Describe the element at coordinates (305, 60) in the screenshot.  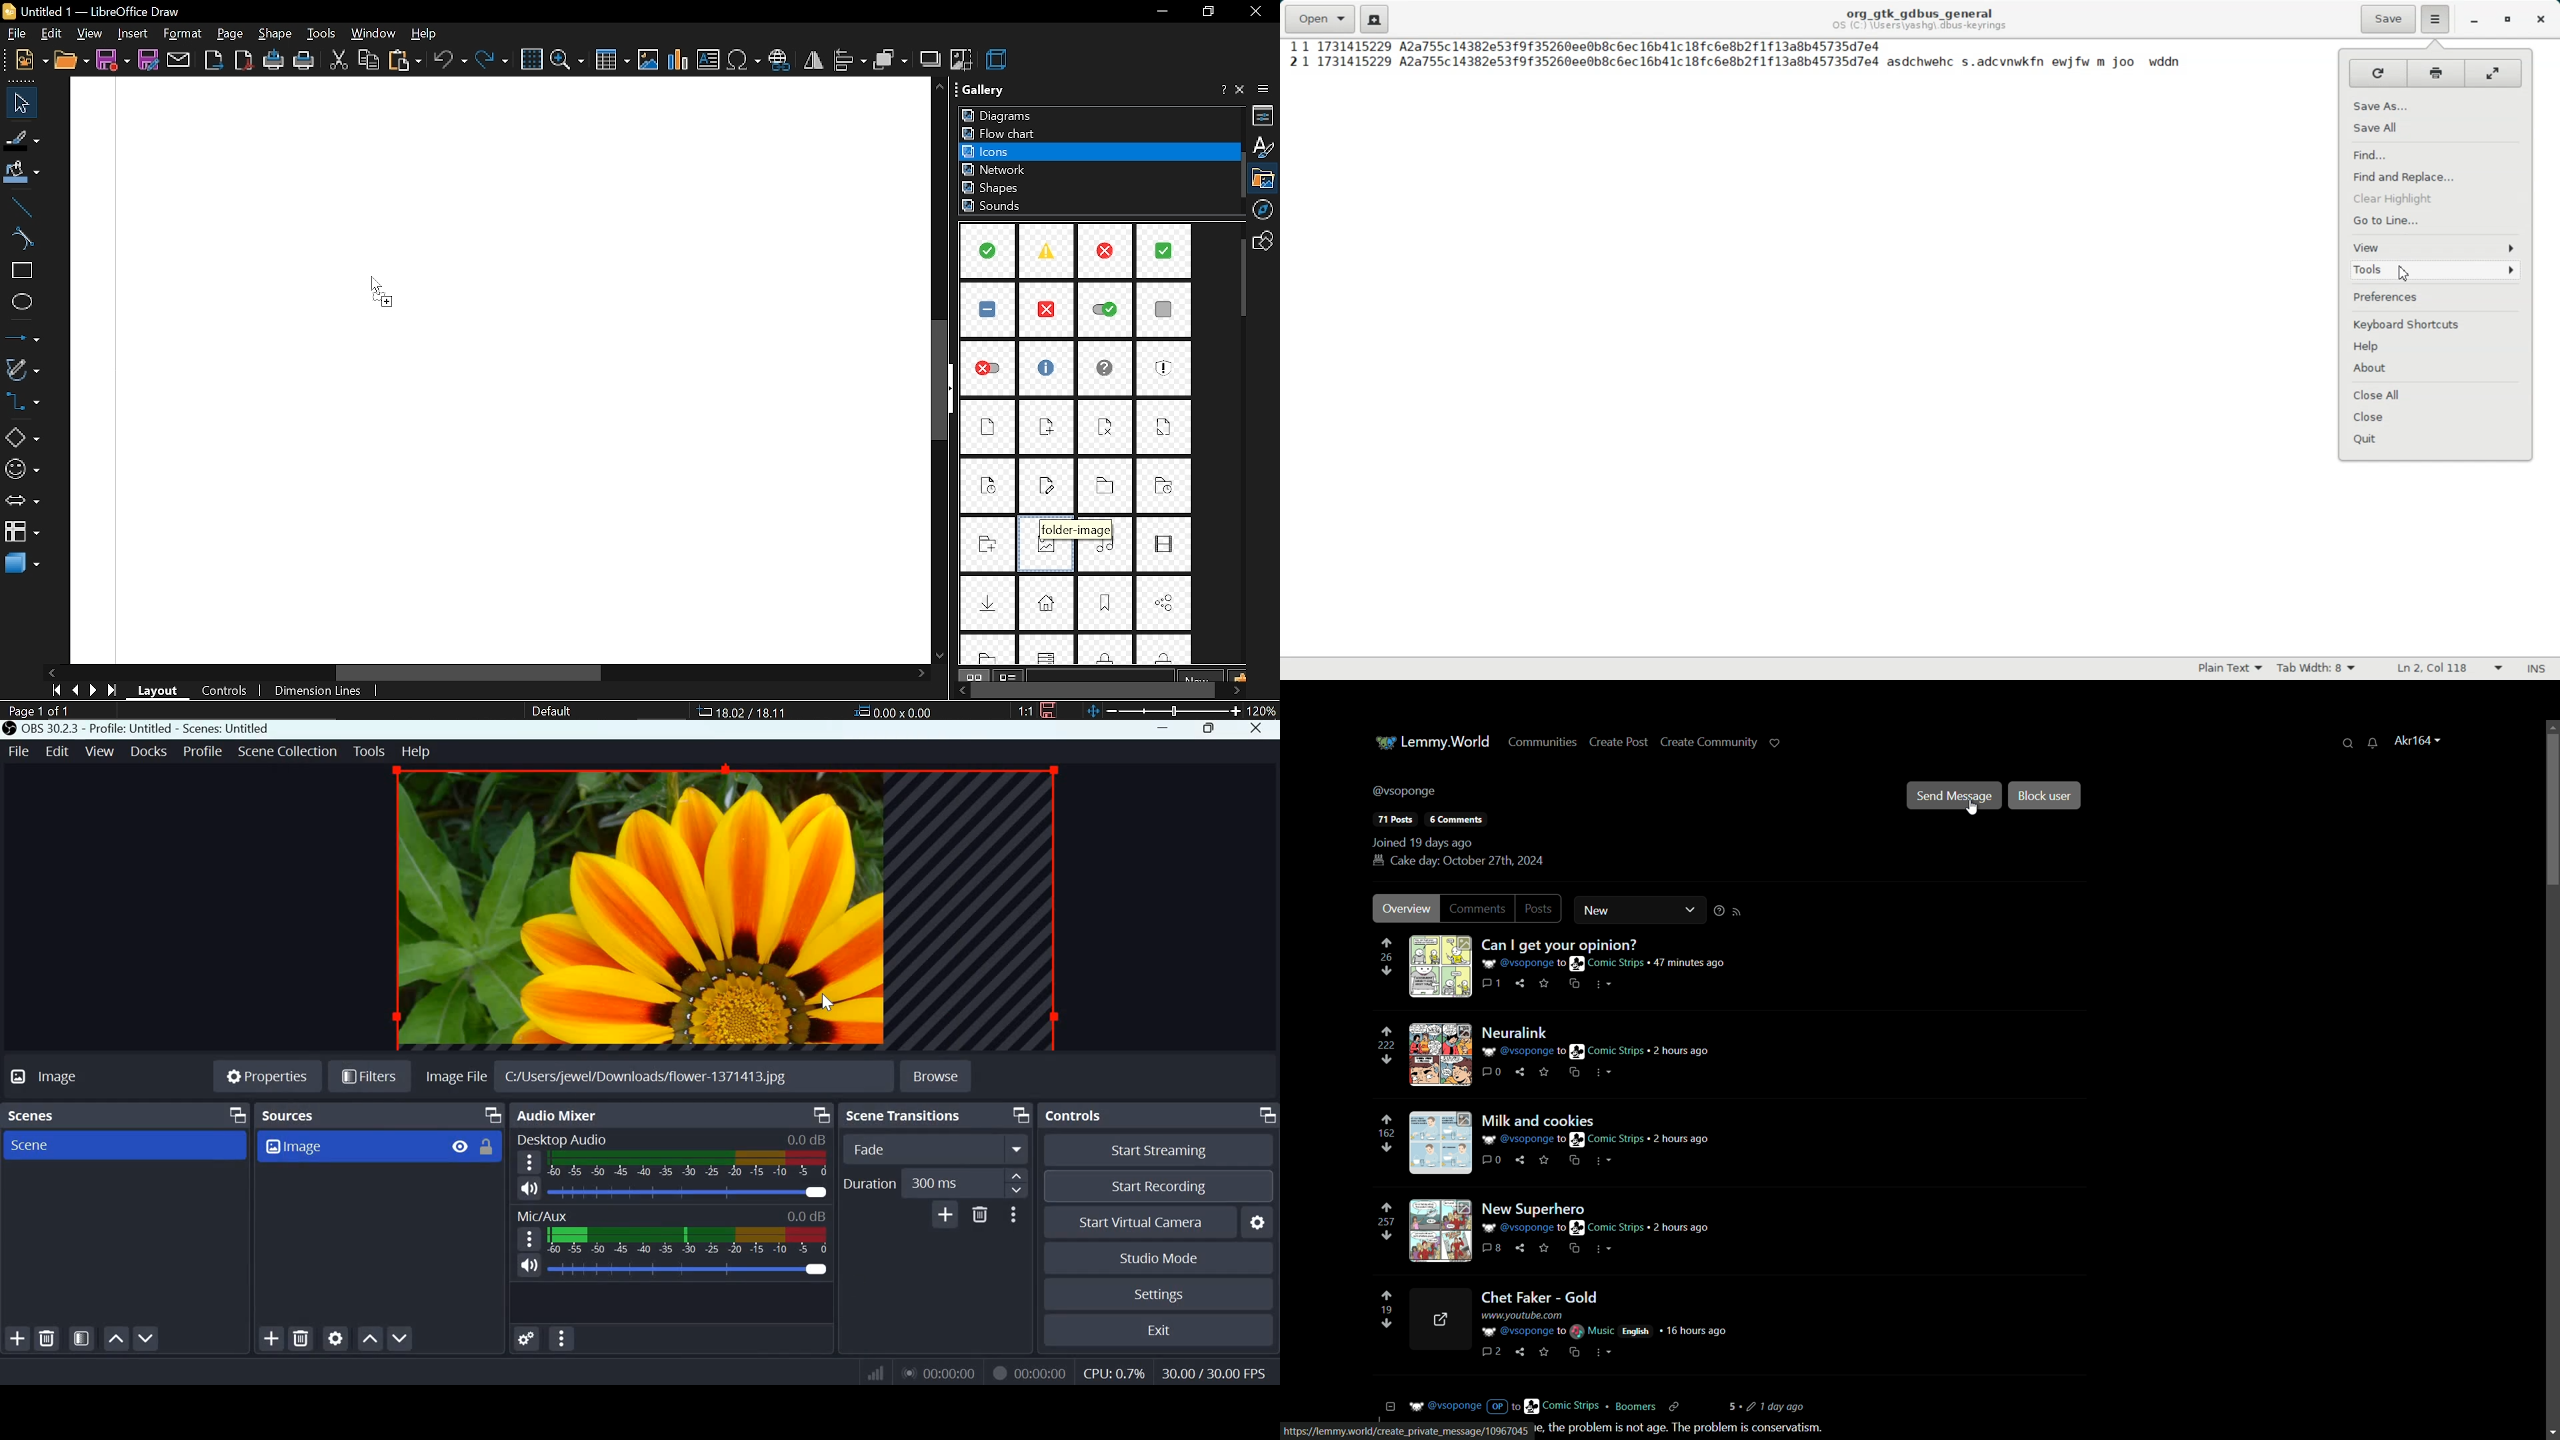
I see `print` at that location.